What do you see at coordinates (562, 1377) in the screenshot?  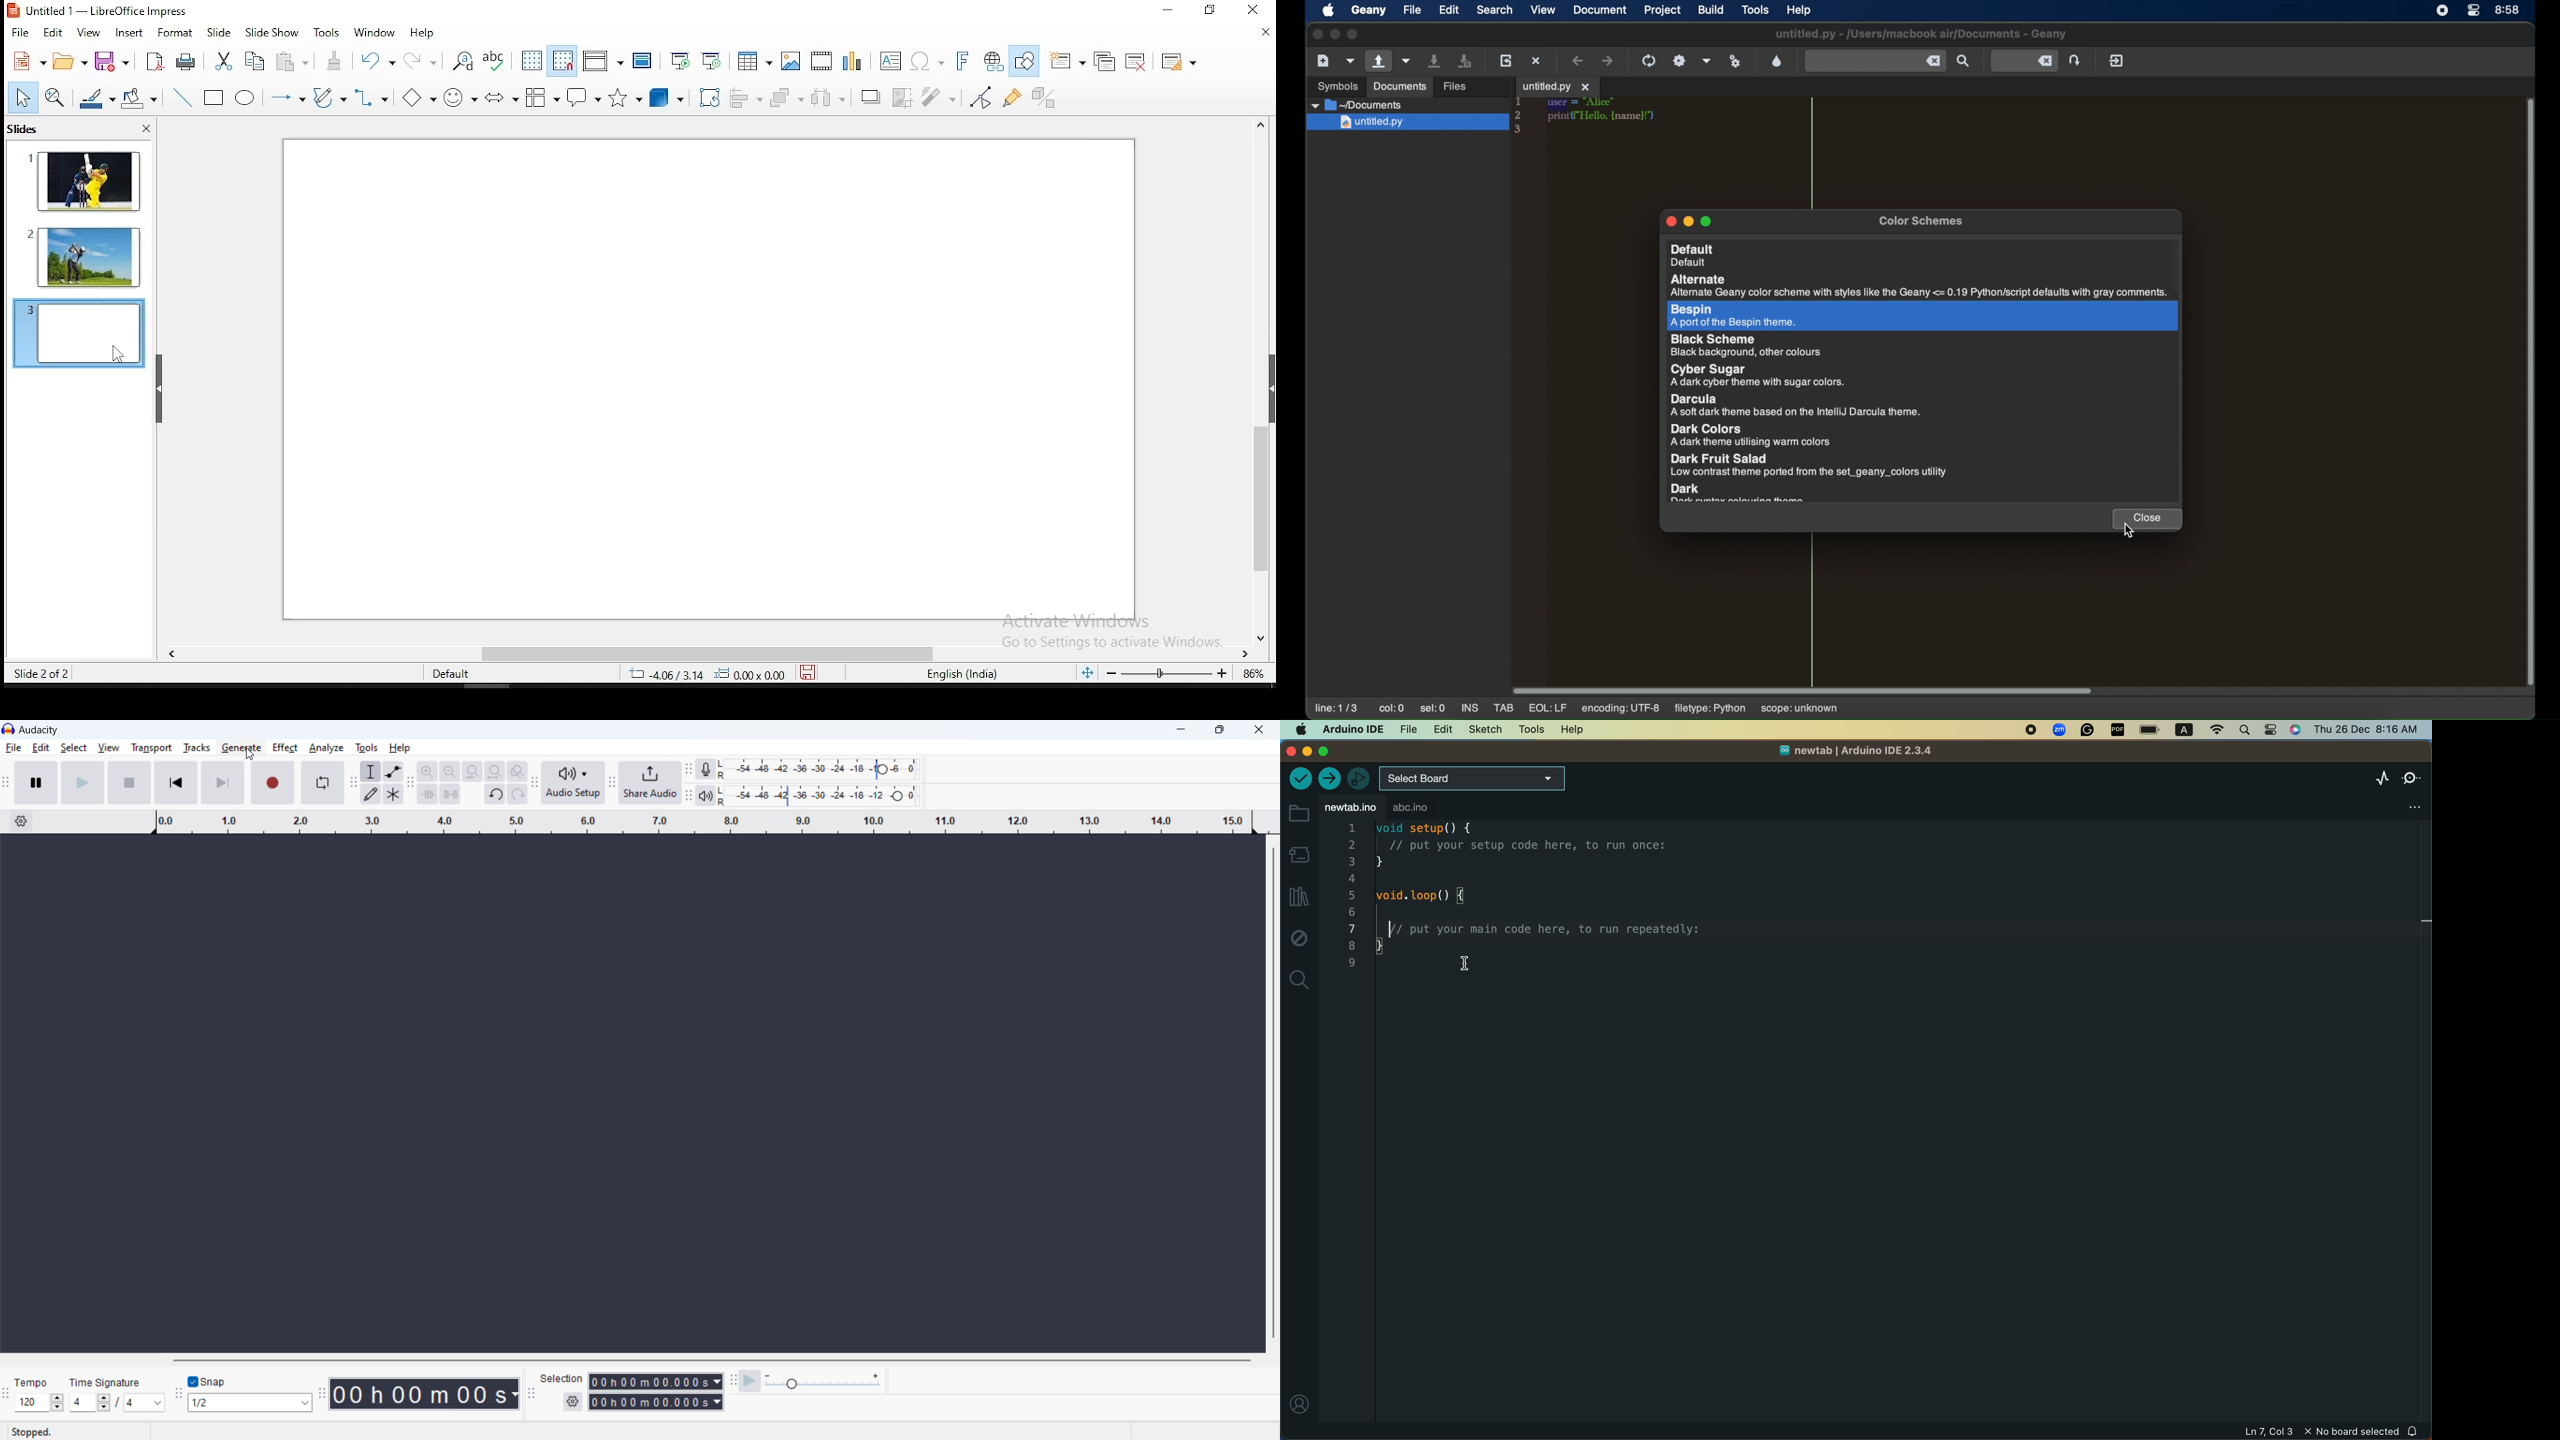 I see `selection` at bounding box center [562, 1377].